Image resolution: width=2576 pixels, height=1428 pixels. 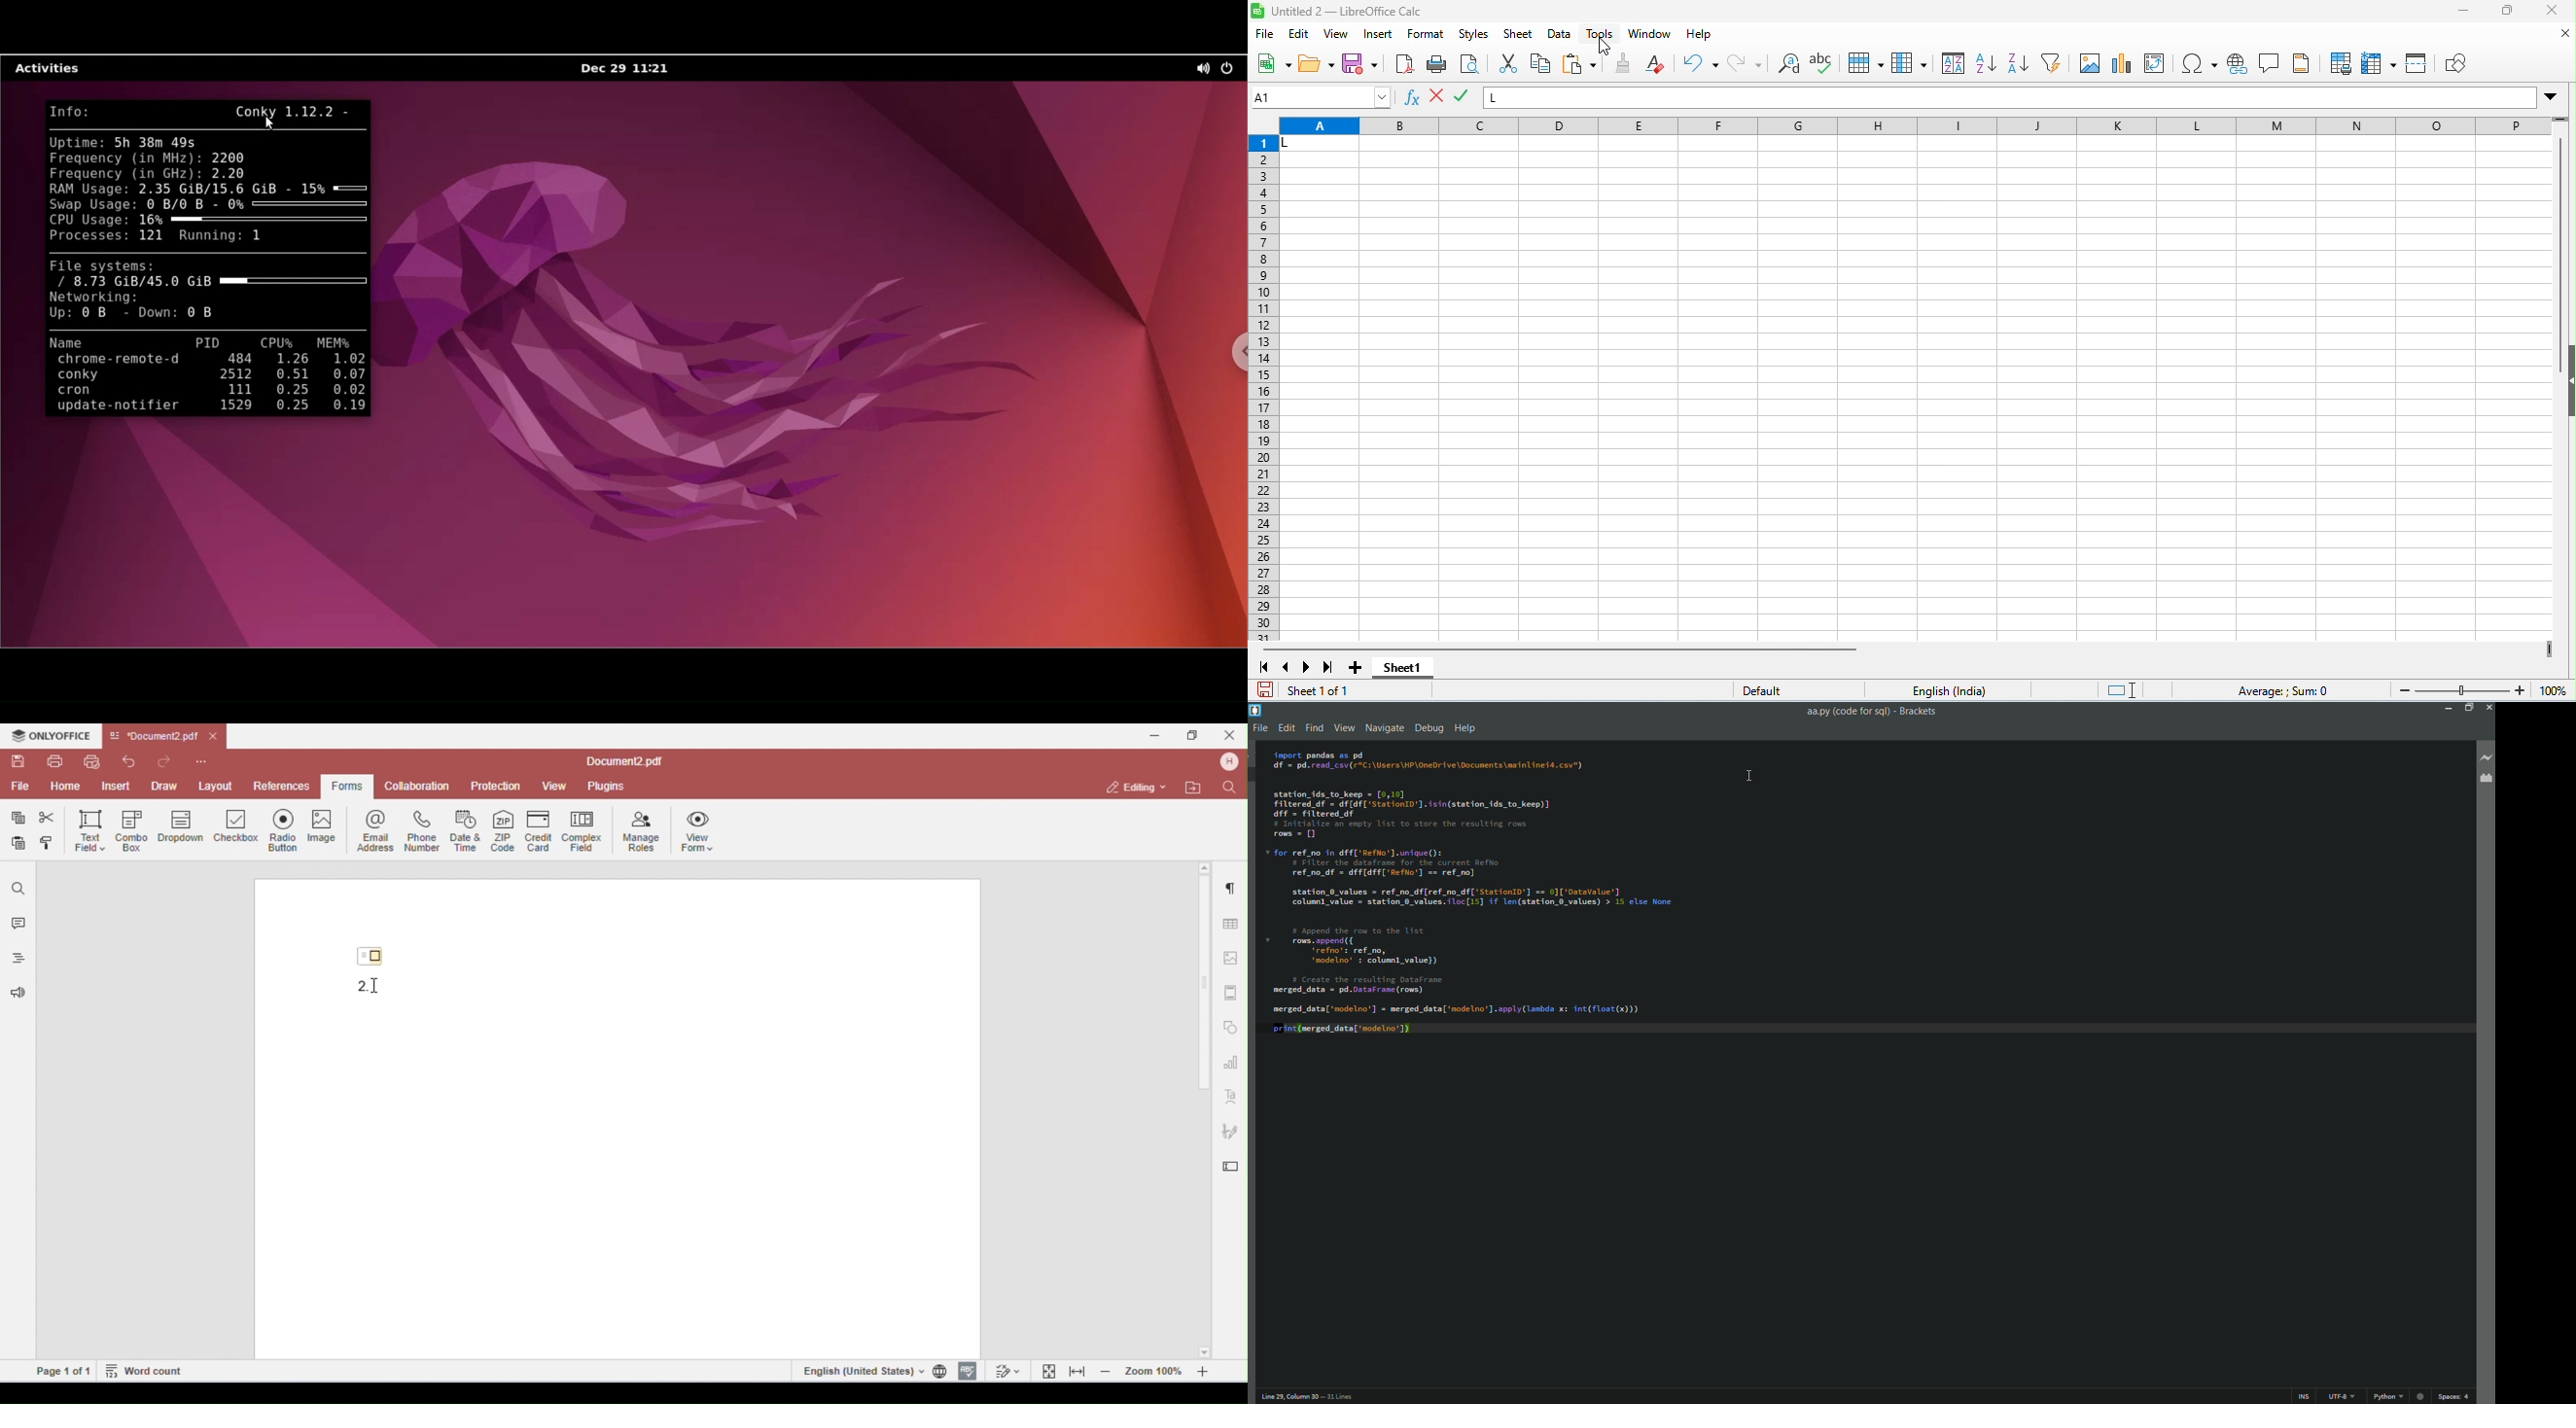 I want to click on row, so click(x=1865, y=63).